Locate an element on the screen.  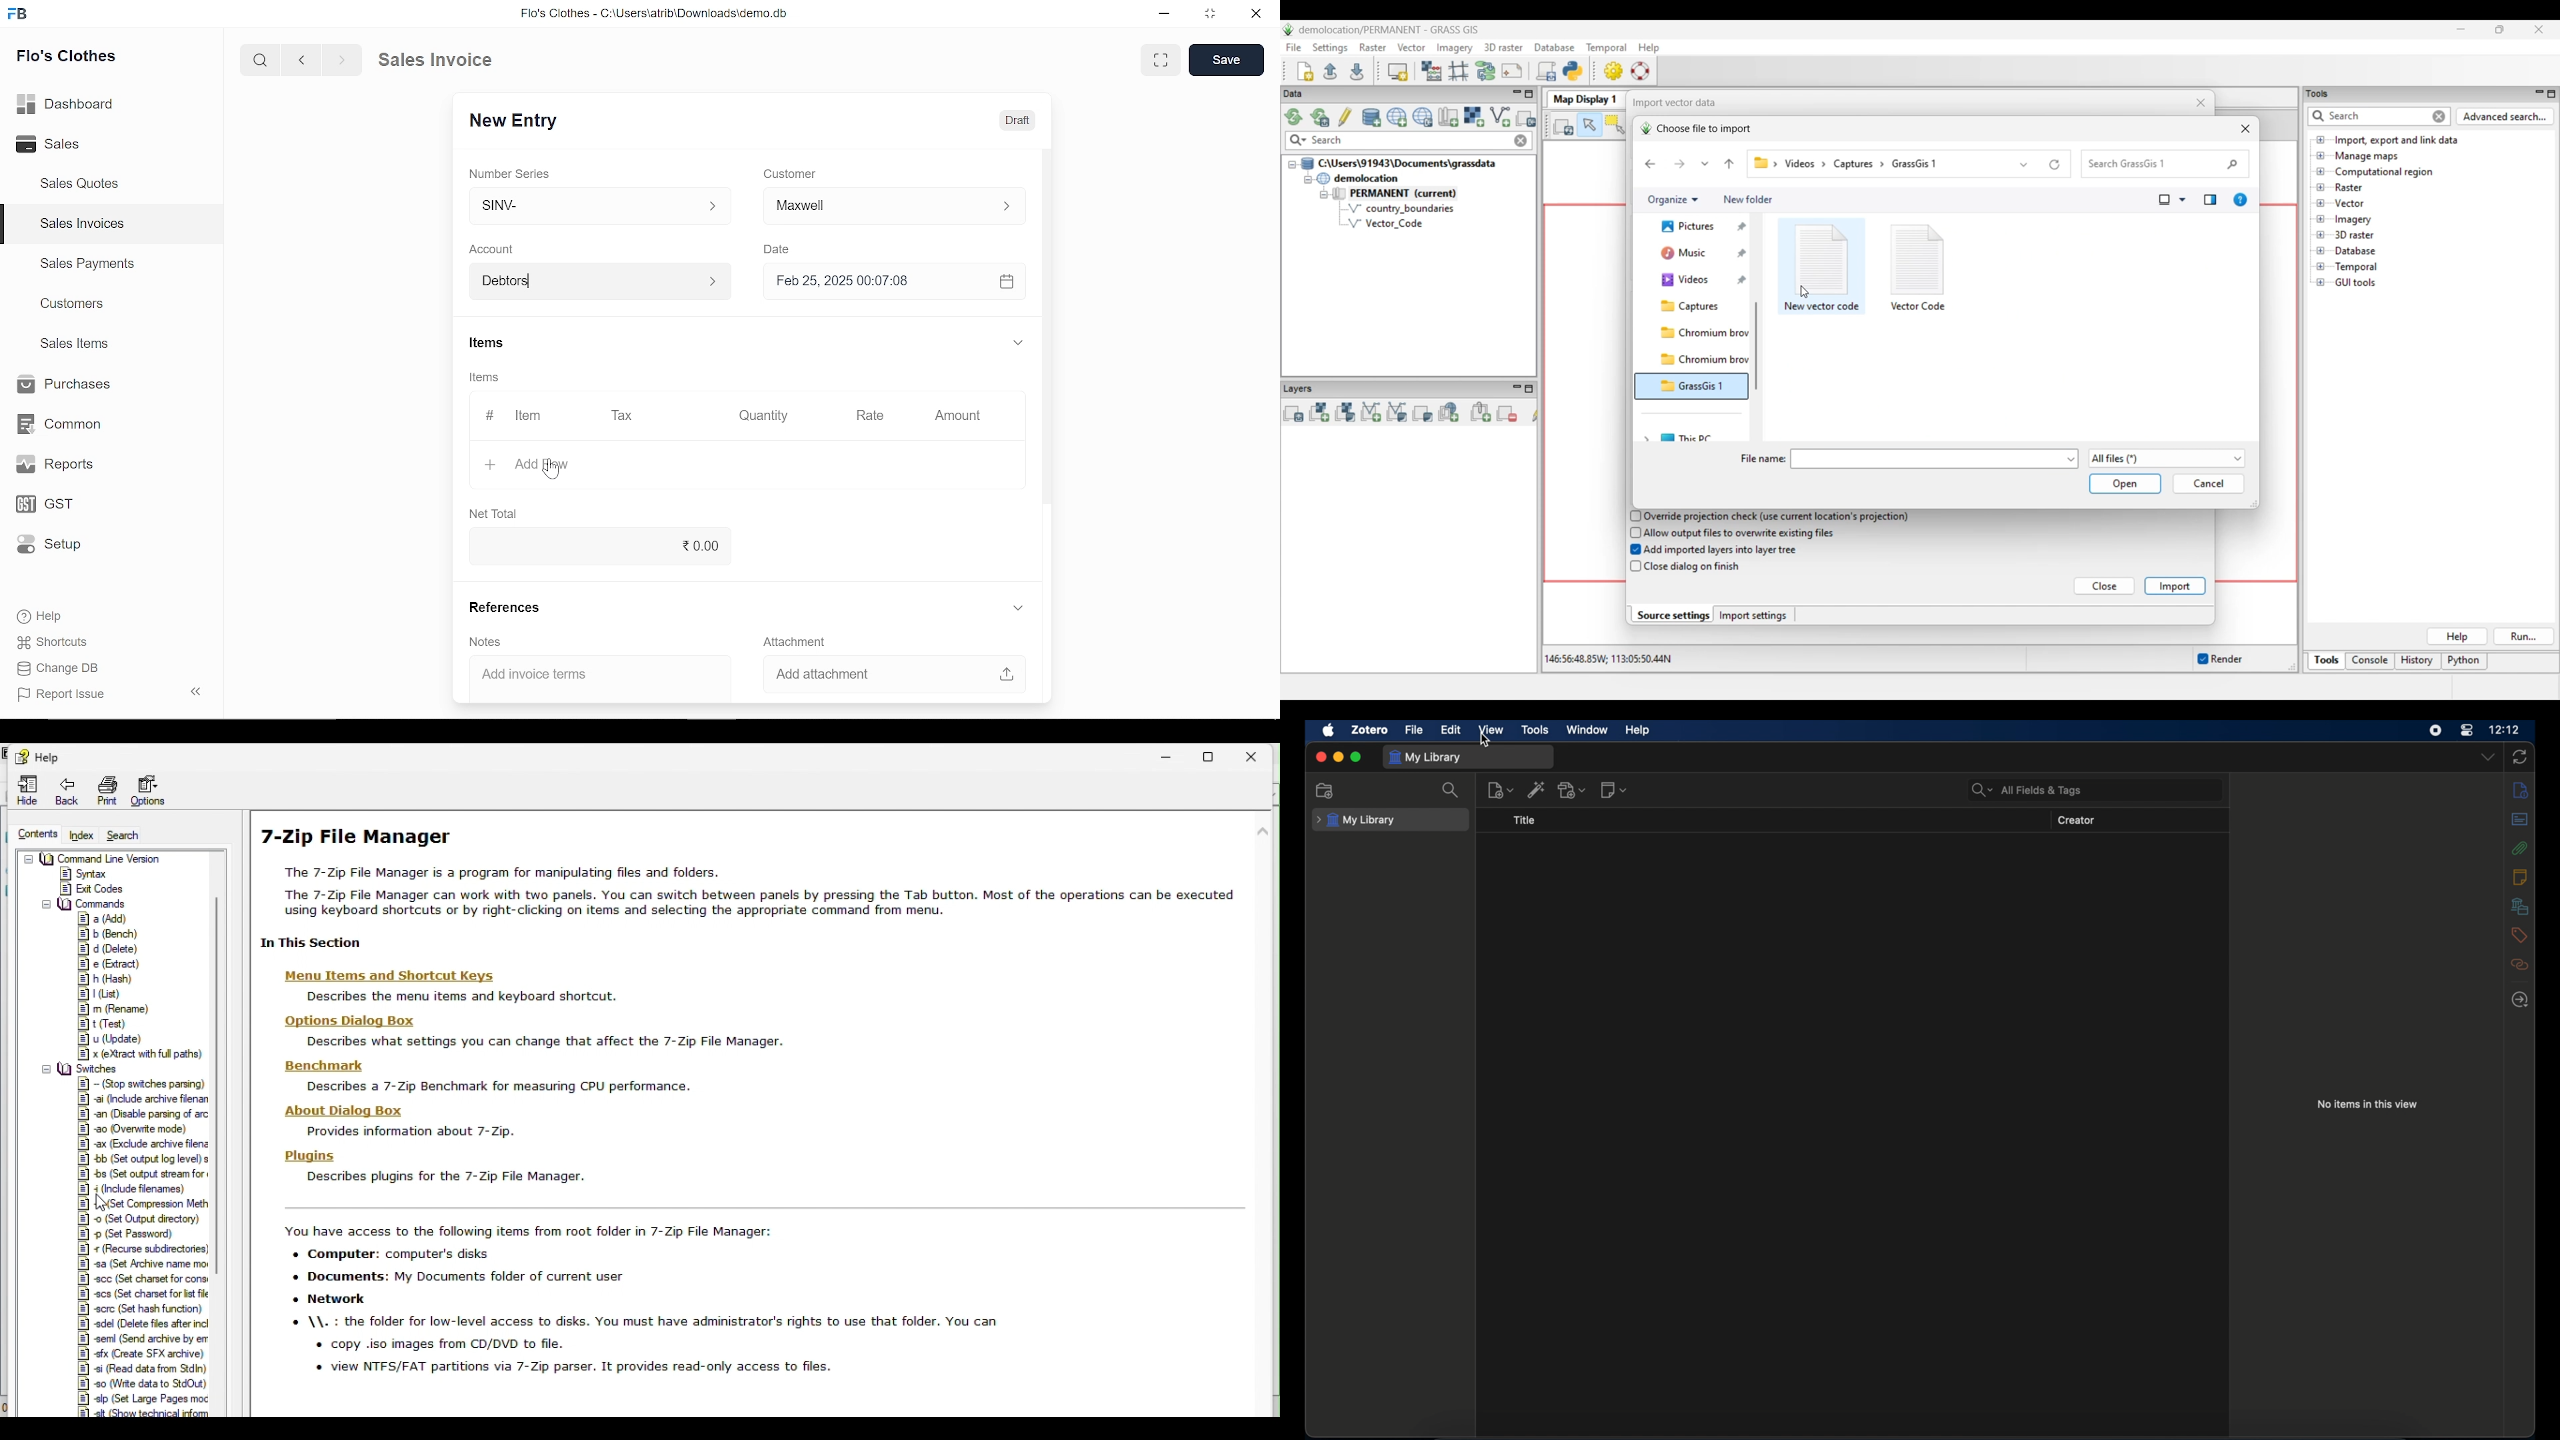
‘Account is located at coordinates (491, 248).